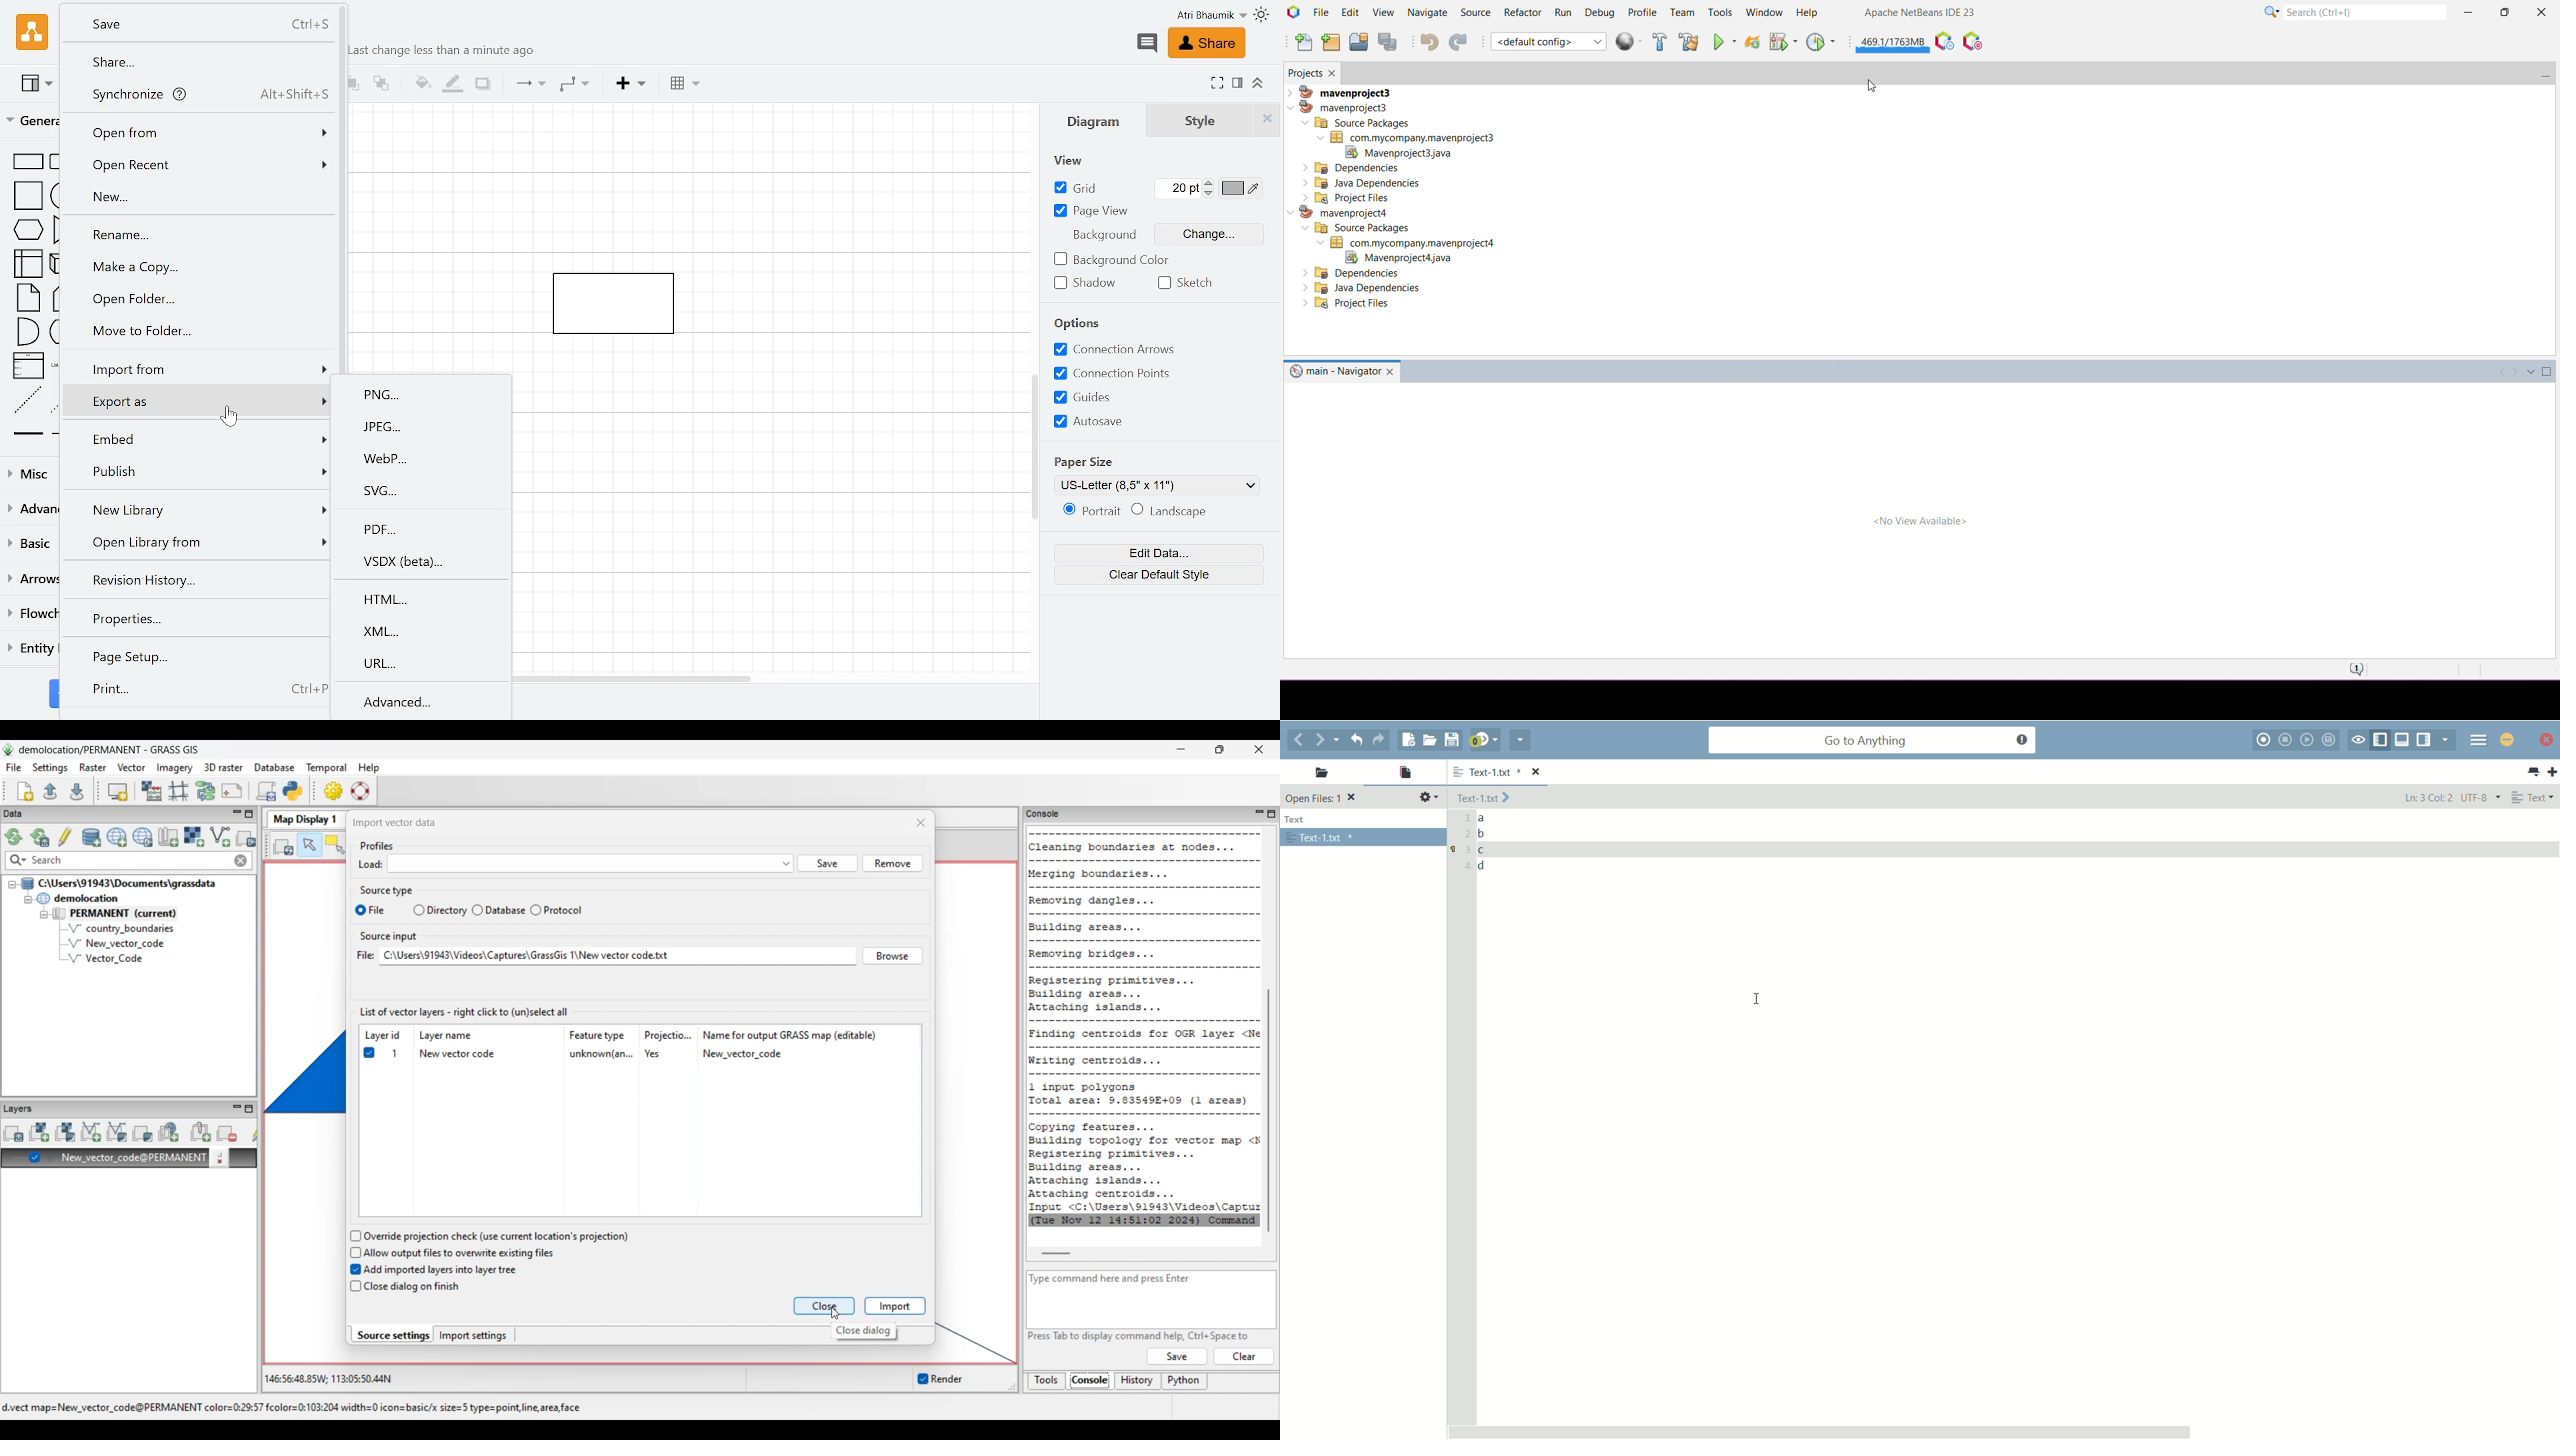 This screenshot has width=2576, height=1456. I want to click on Fill line, so click(451, 84).